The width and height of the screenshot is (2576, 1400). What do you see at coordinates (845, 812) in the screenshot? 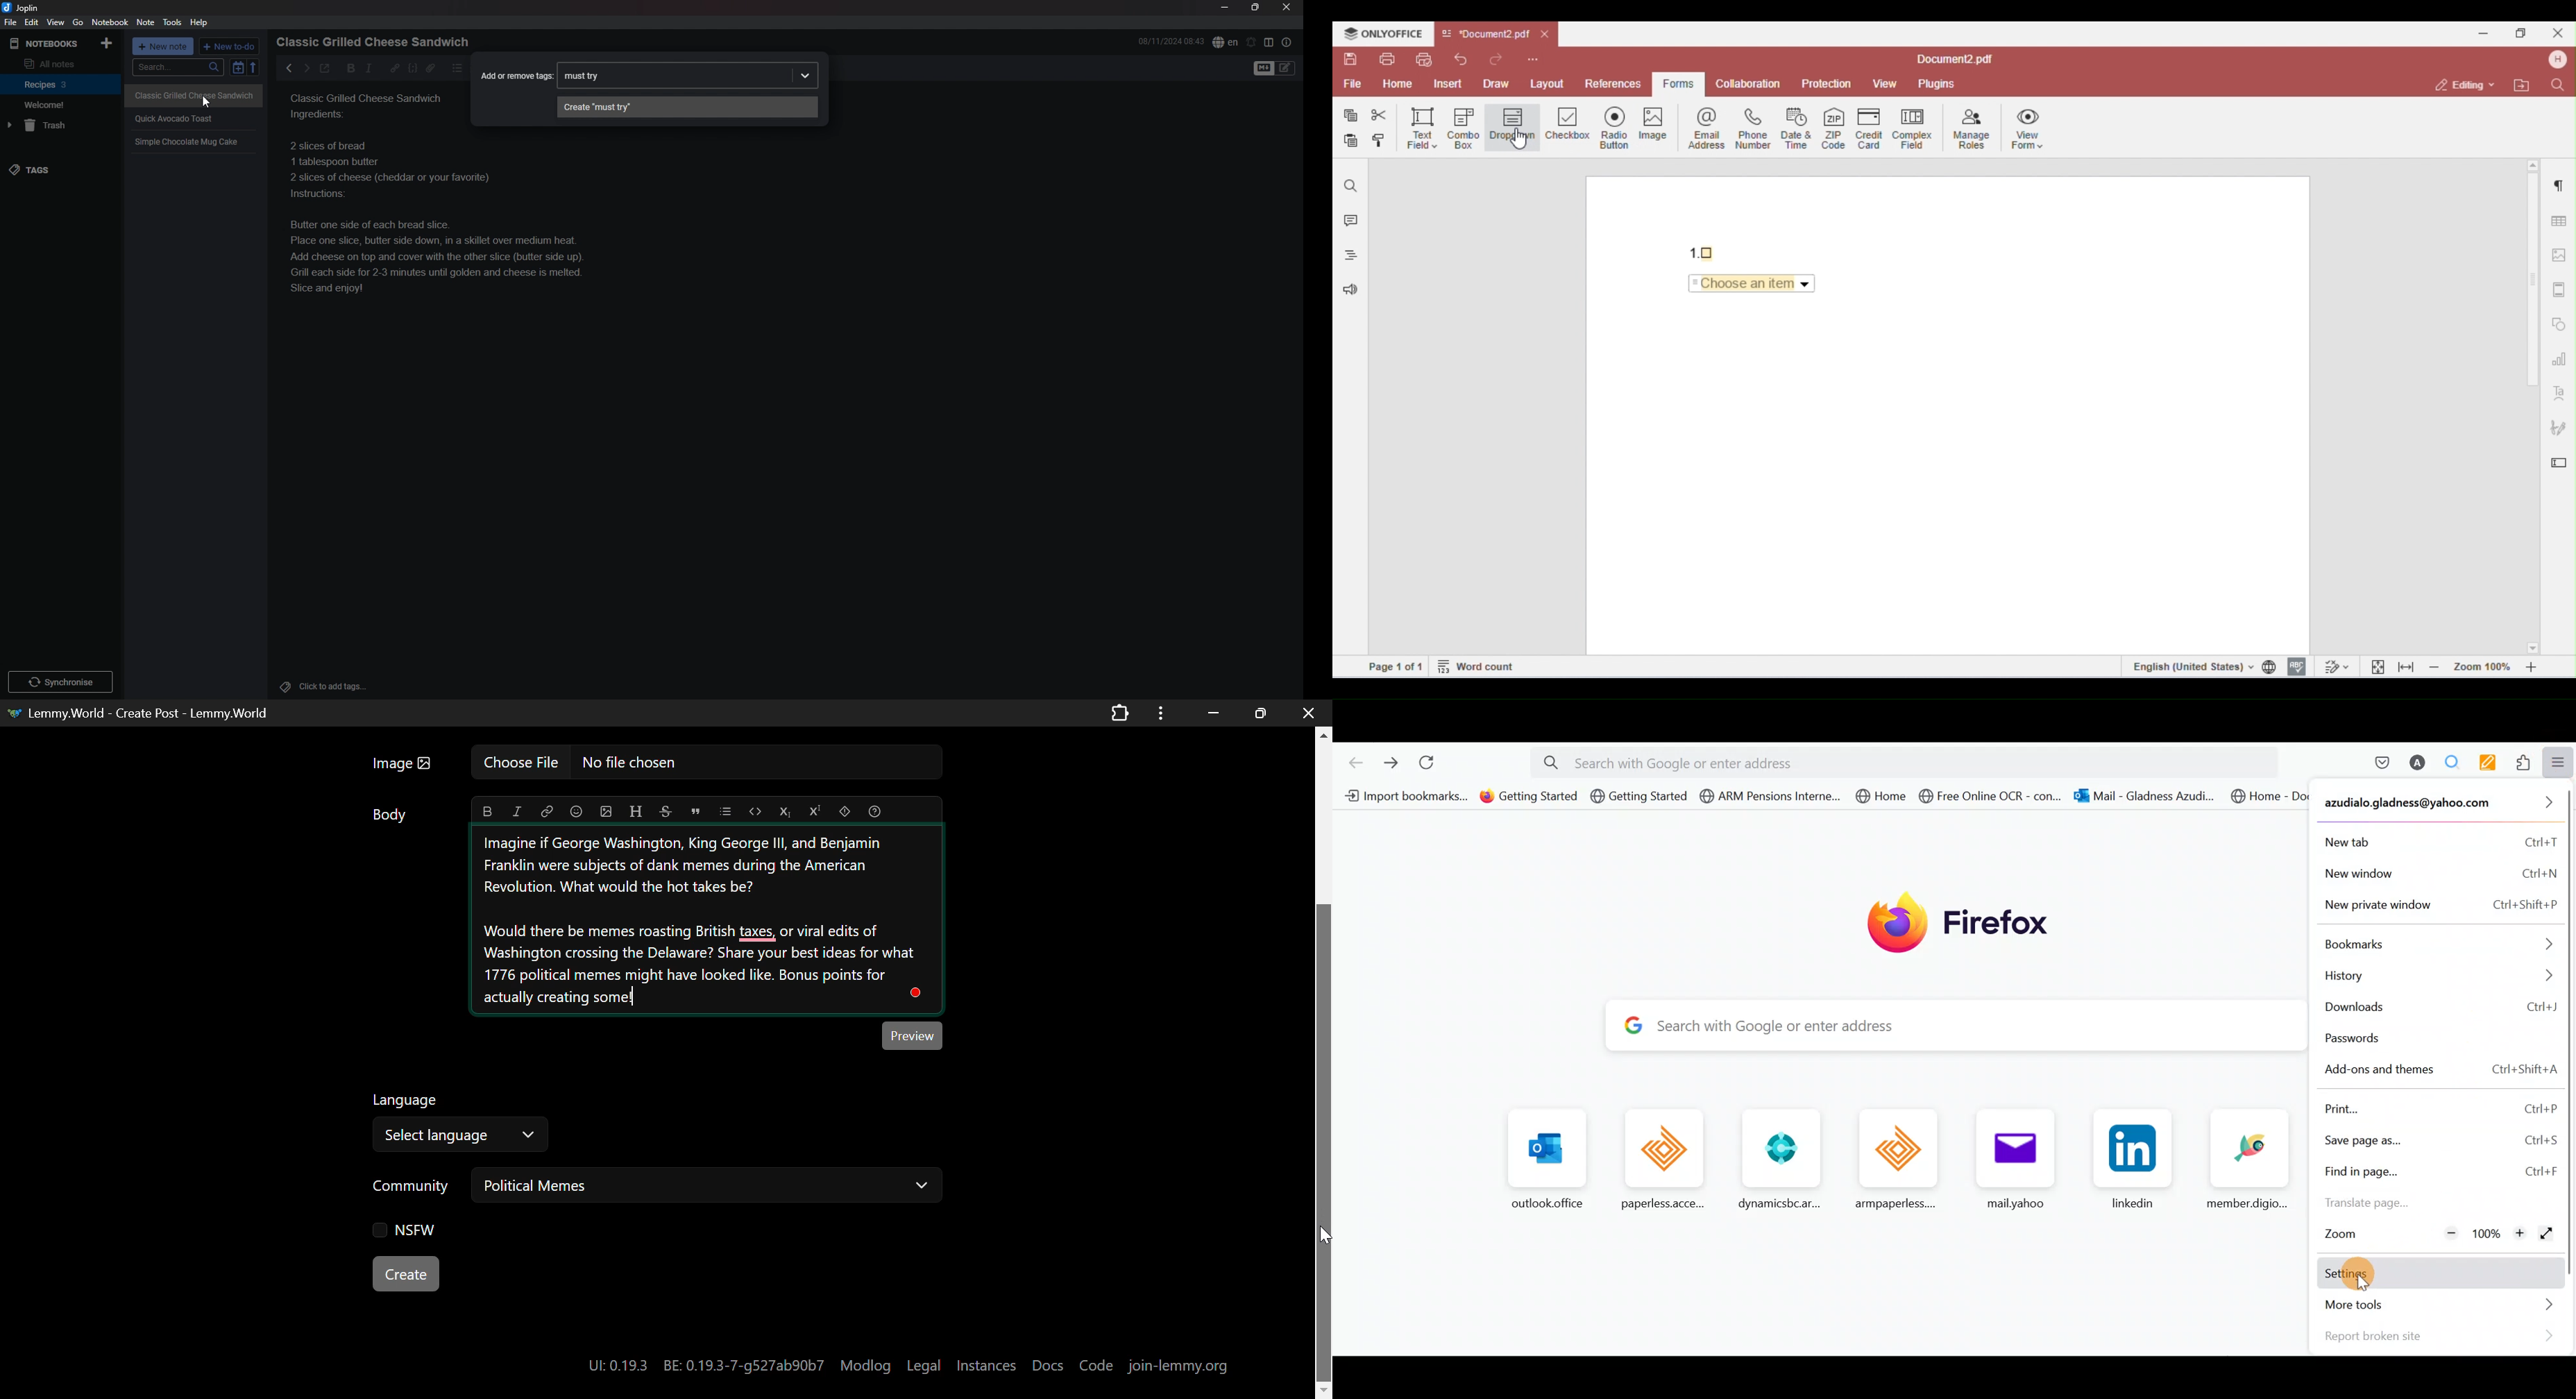
I see `Spoiler` at bounding box center [845, 812].